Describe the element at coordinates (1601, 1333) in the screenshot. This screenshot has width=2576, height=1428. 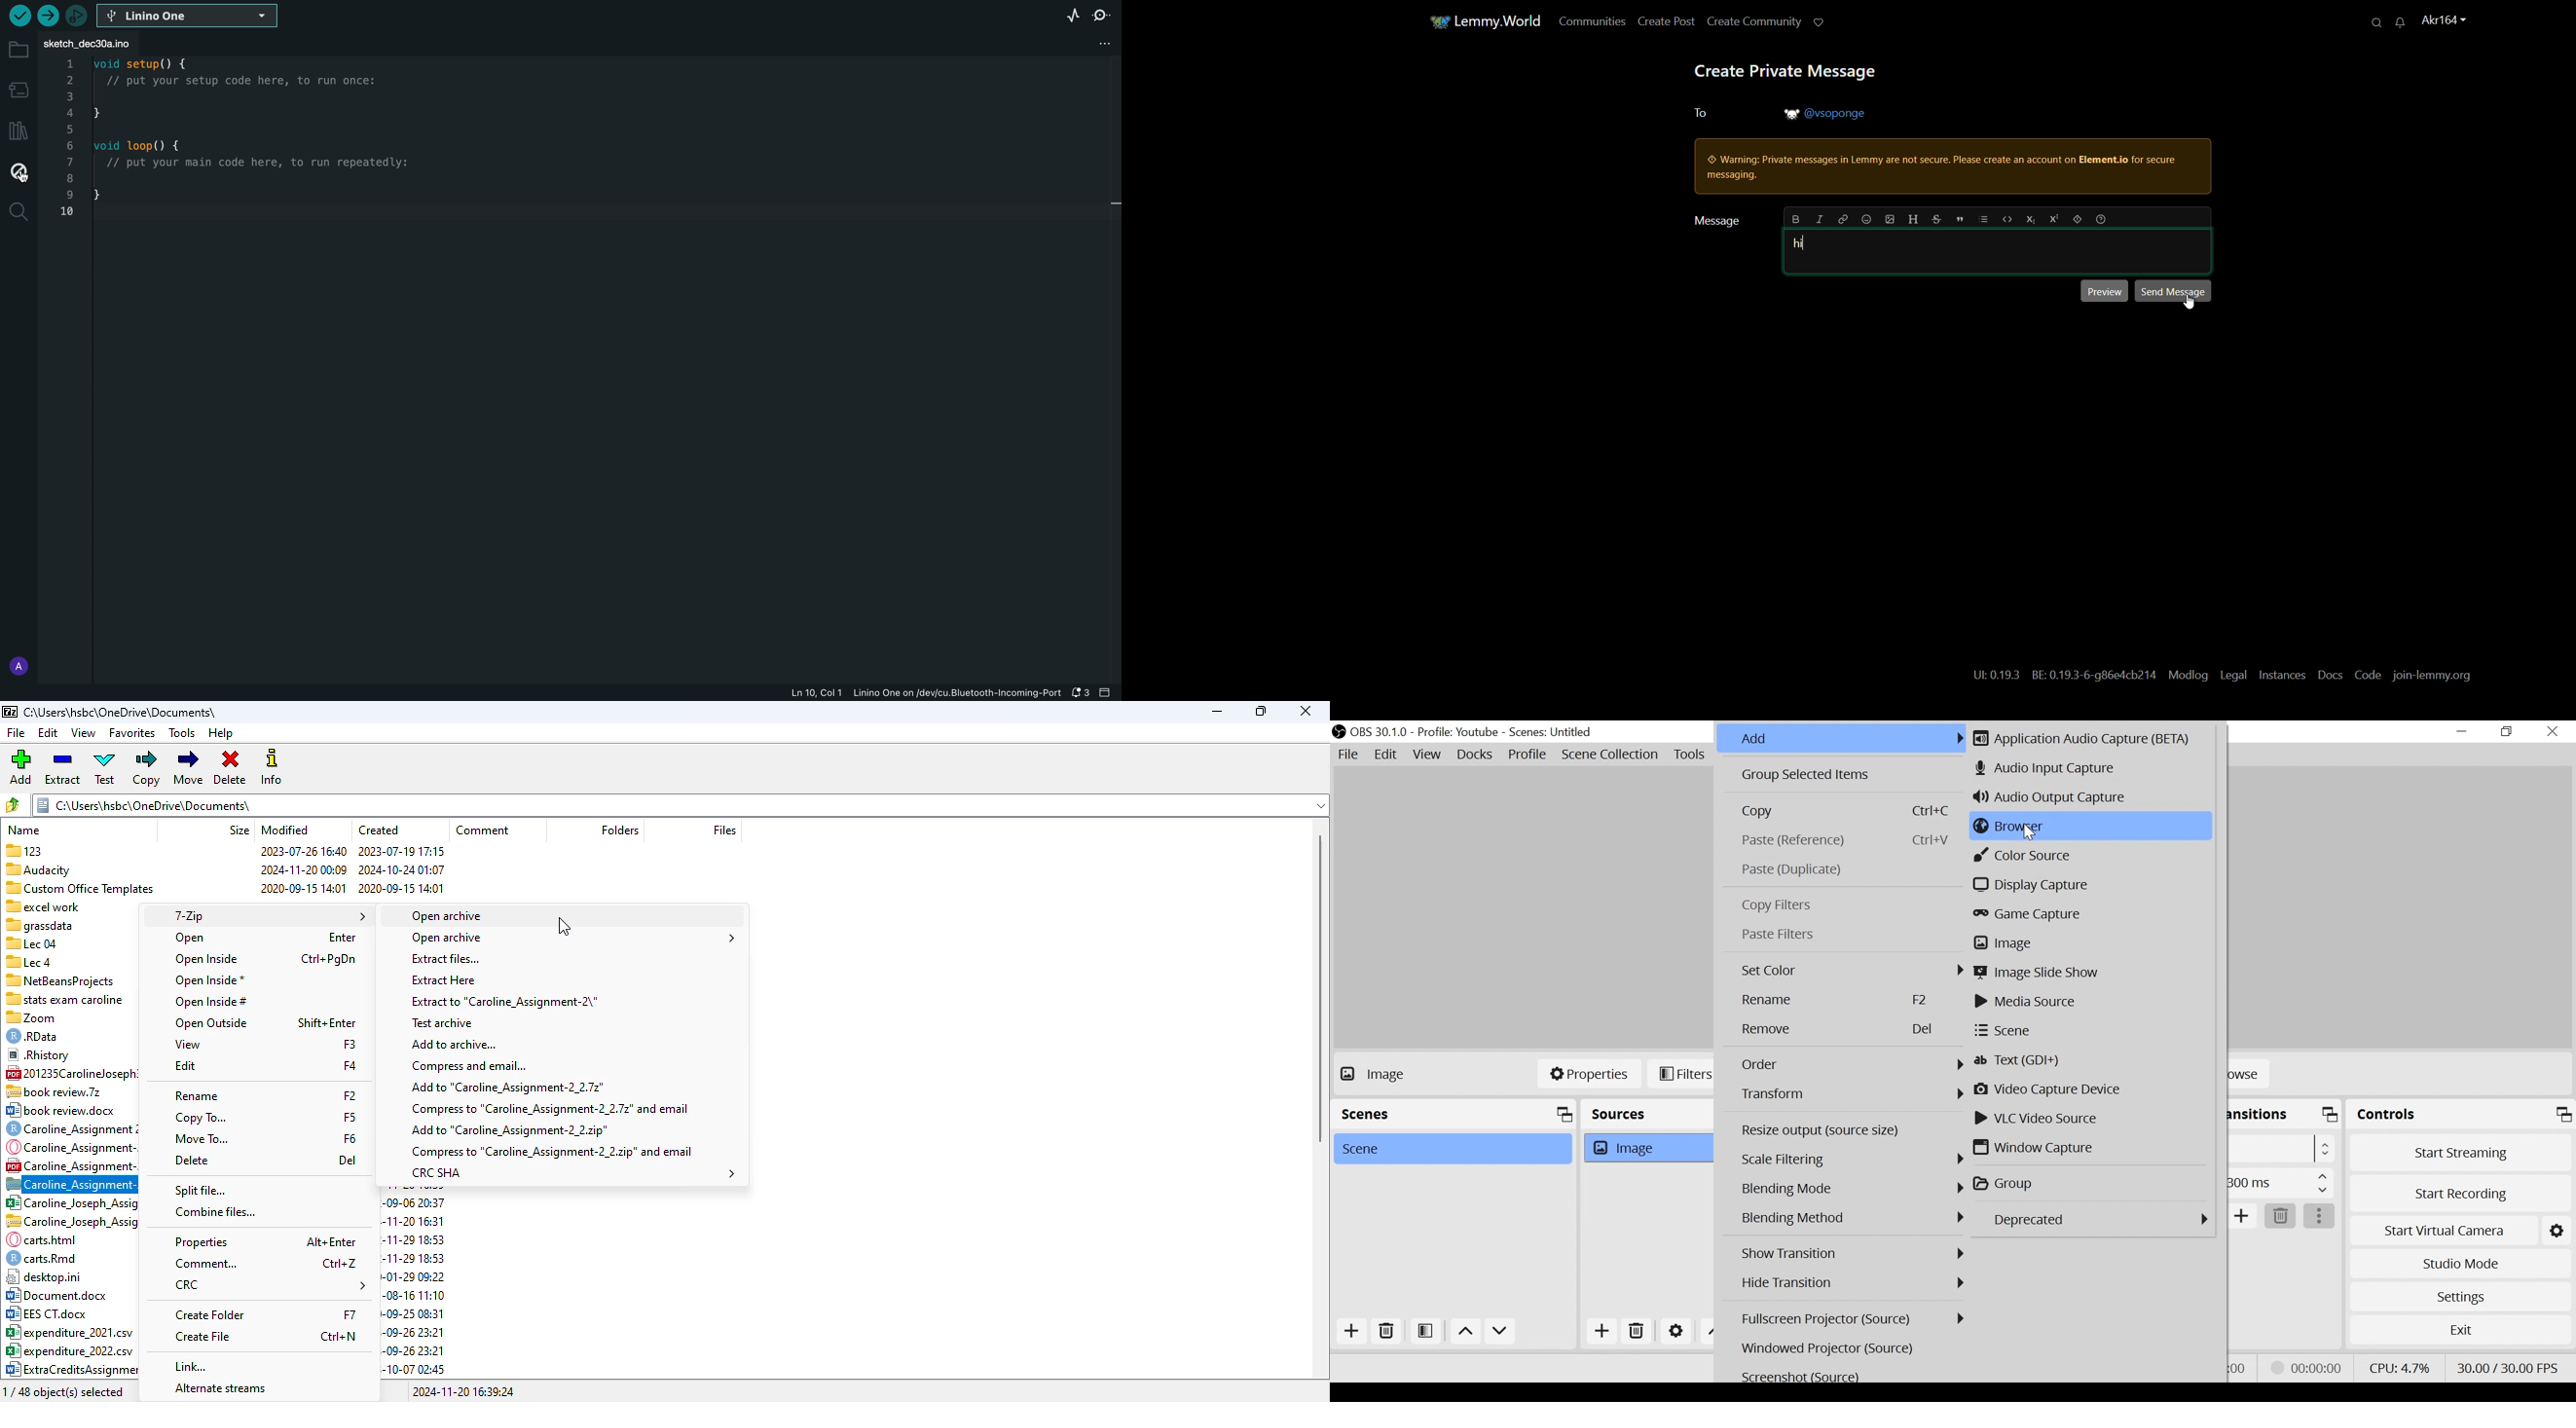
I see `Add Source` at that location.